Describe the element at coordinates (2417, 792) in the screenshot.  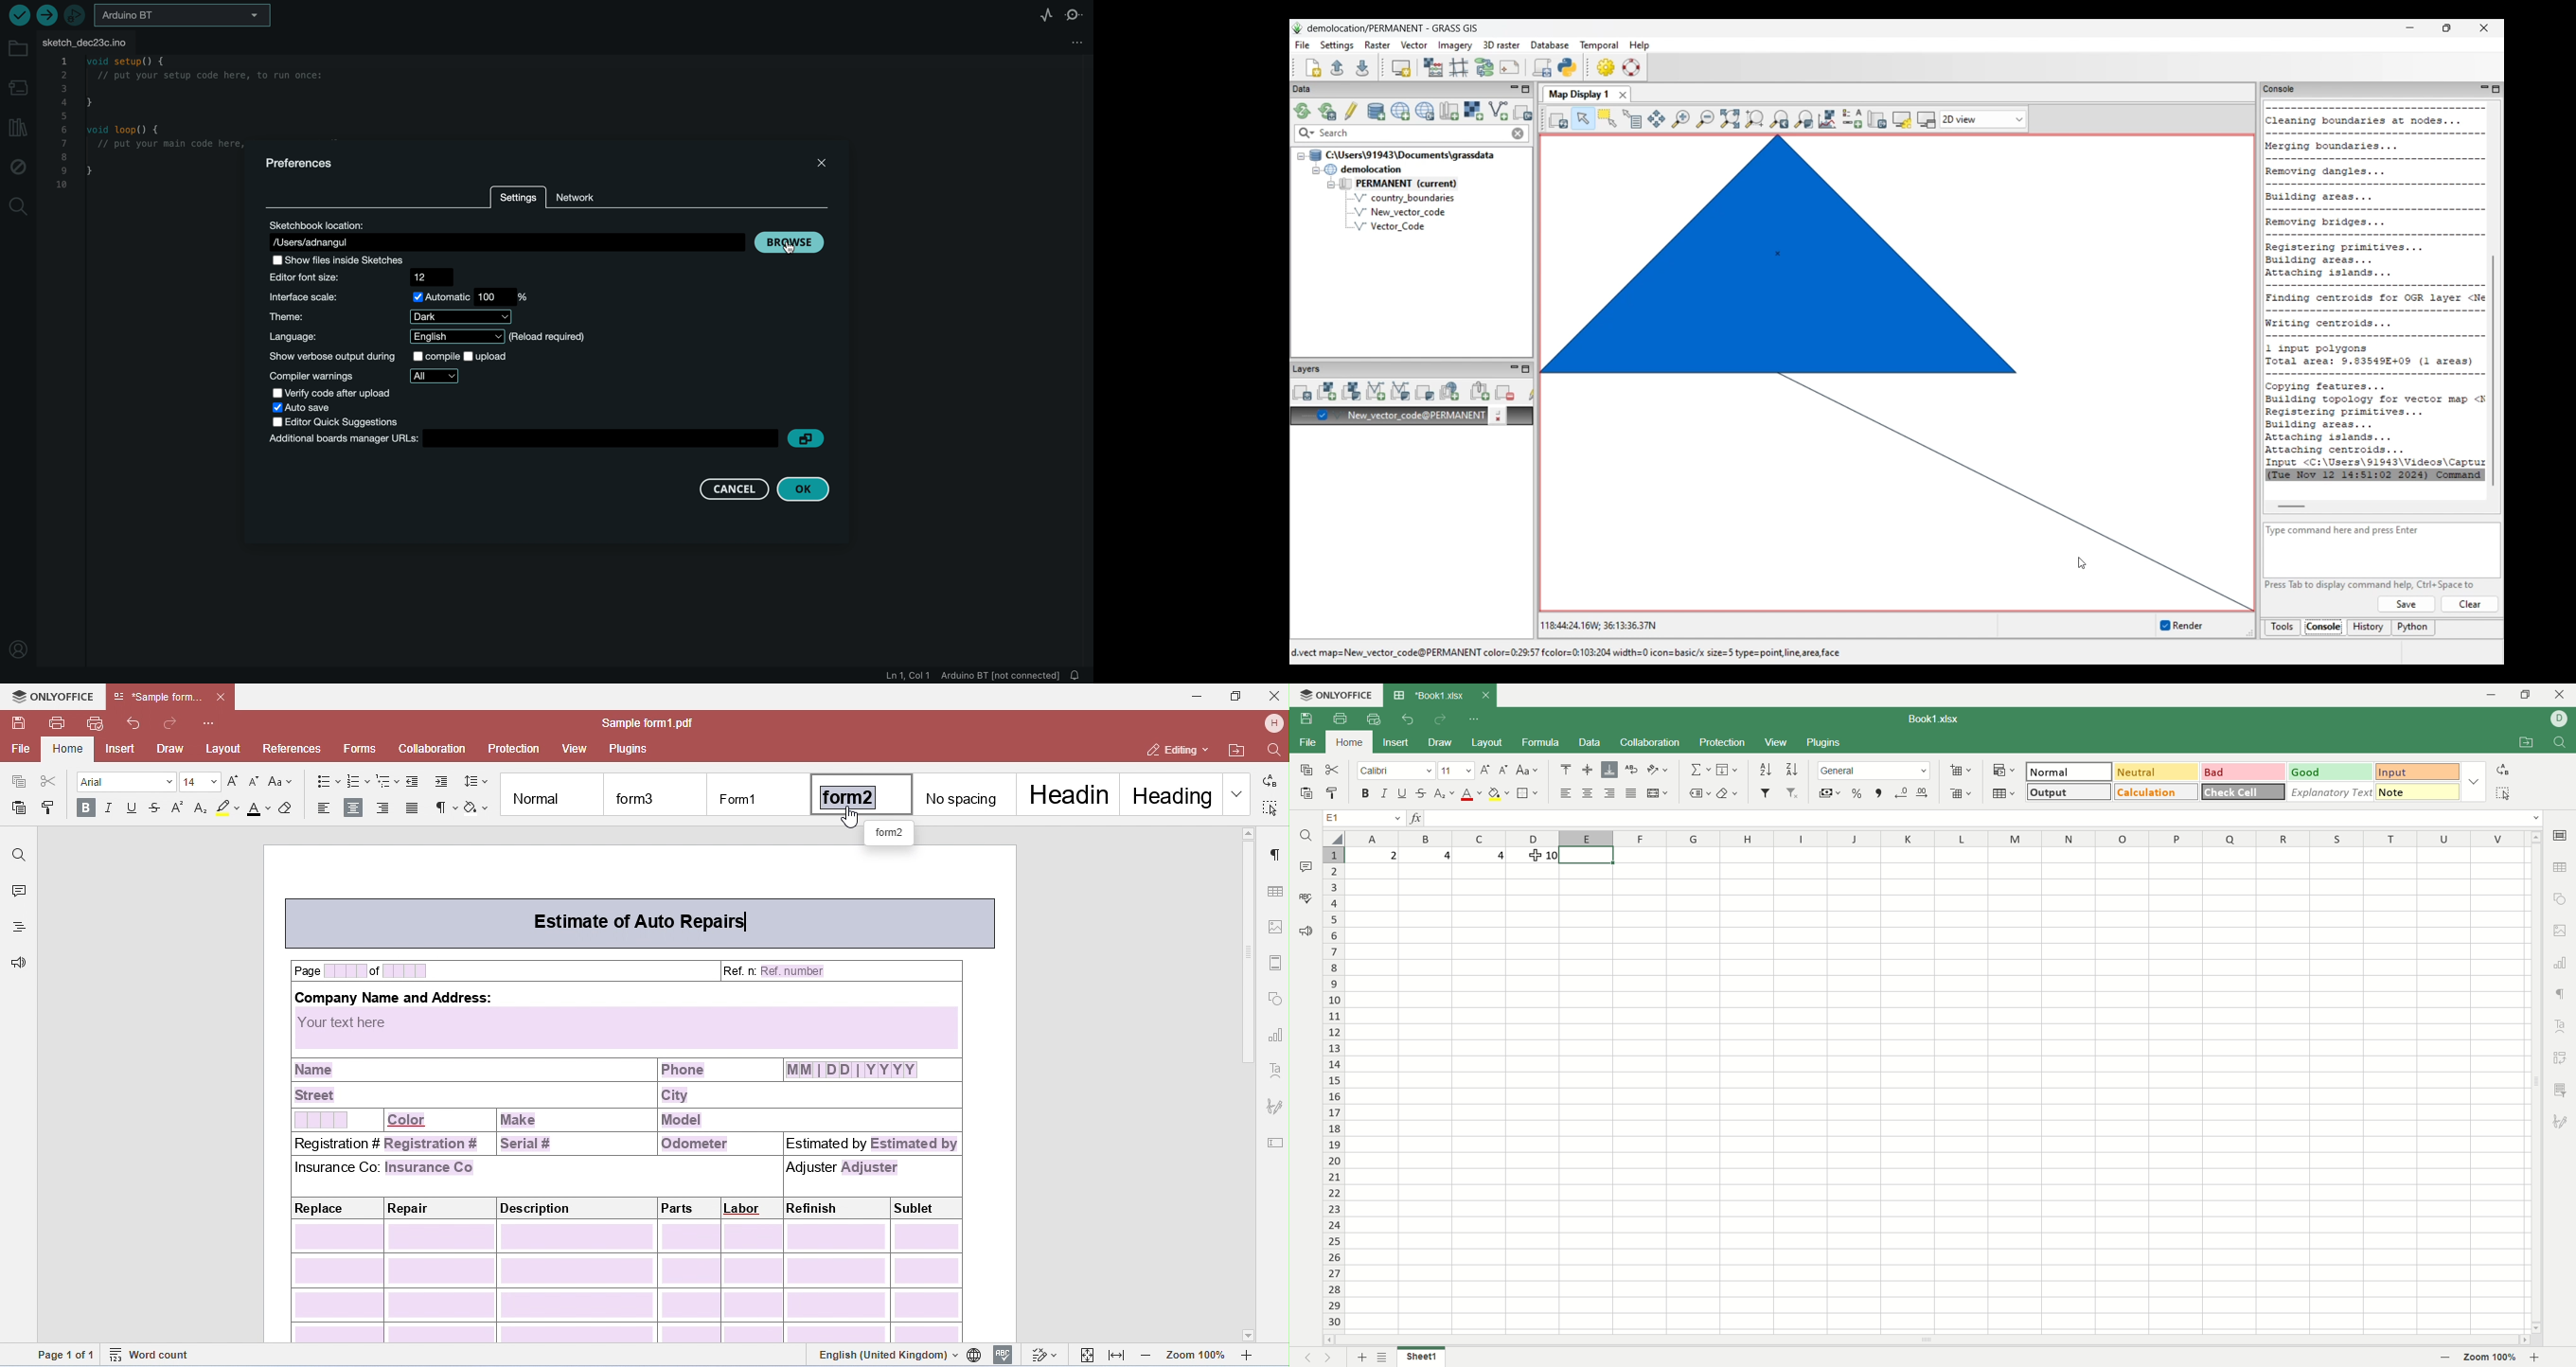
I see `note` at that location.